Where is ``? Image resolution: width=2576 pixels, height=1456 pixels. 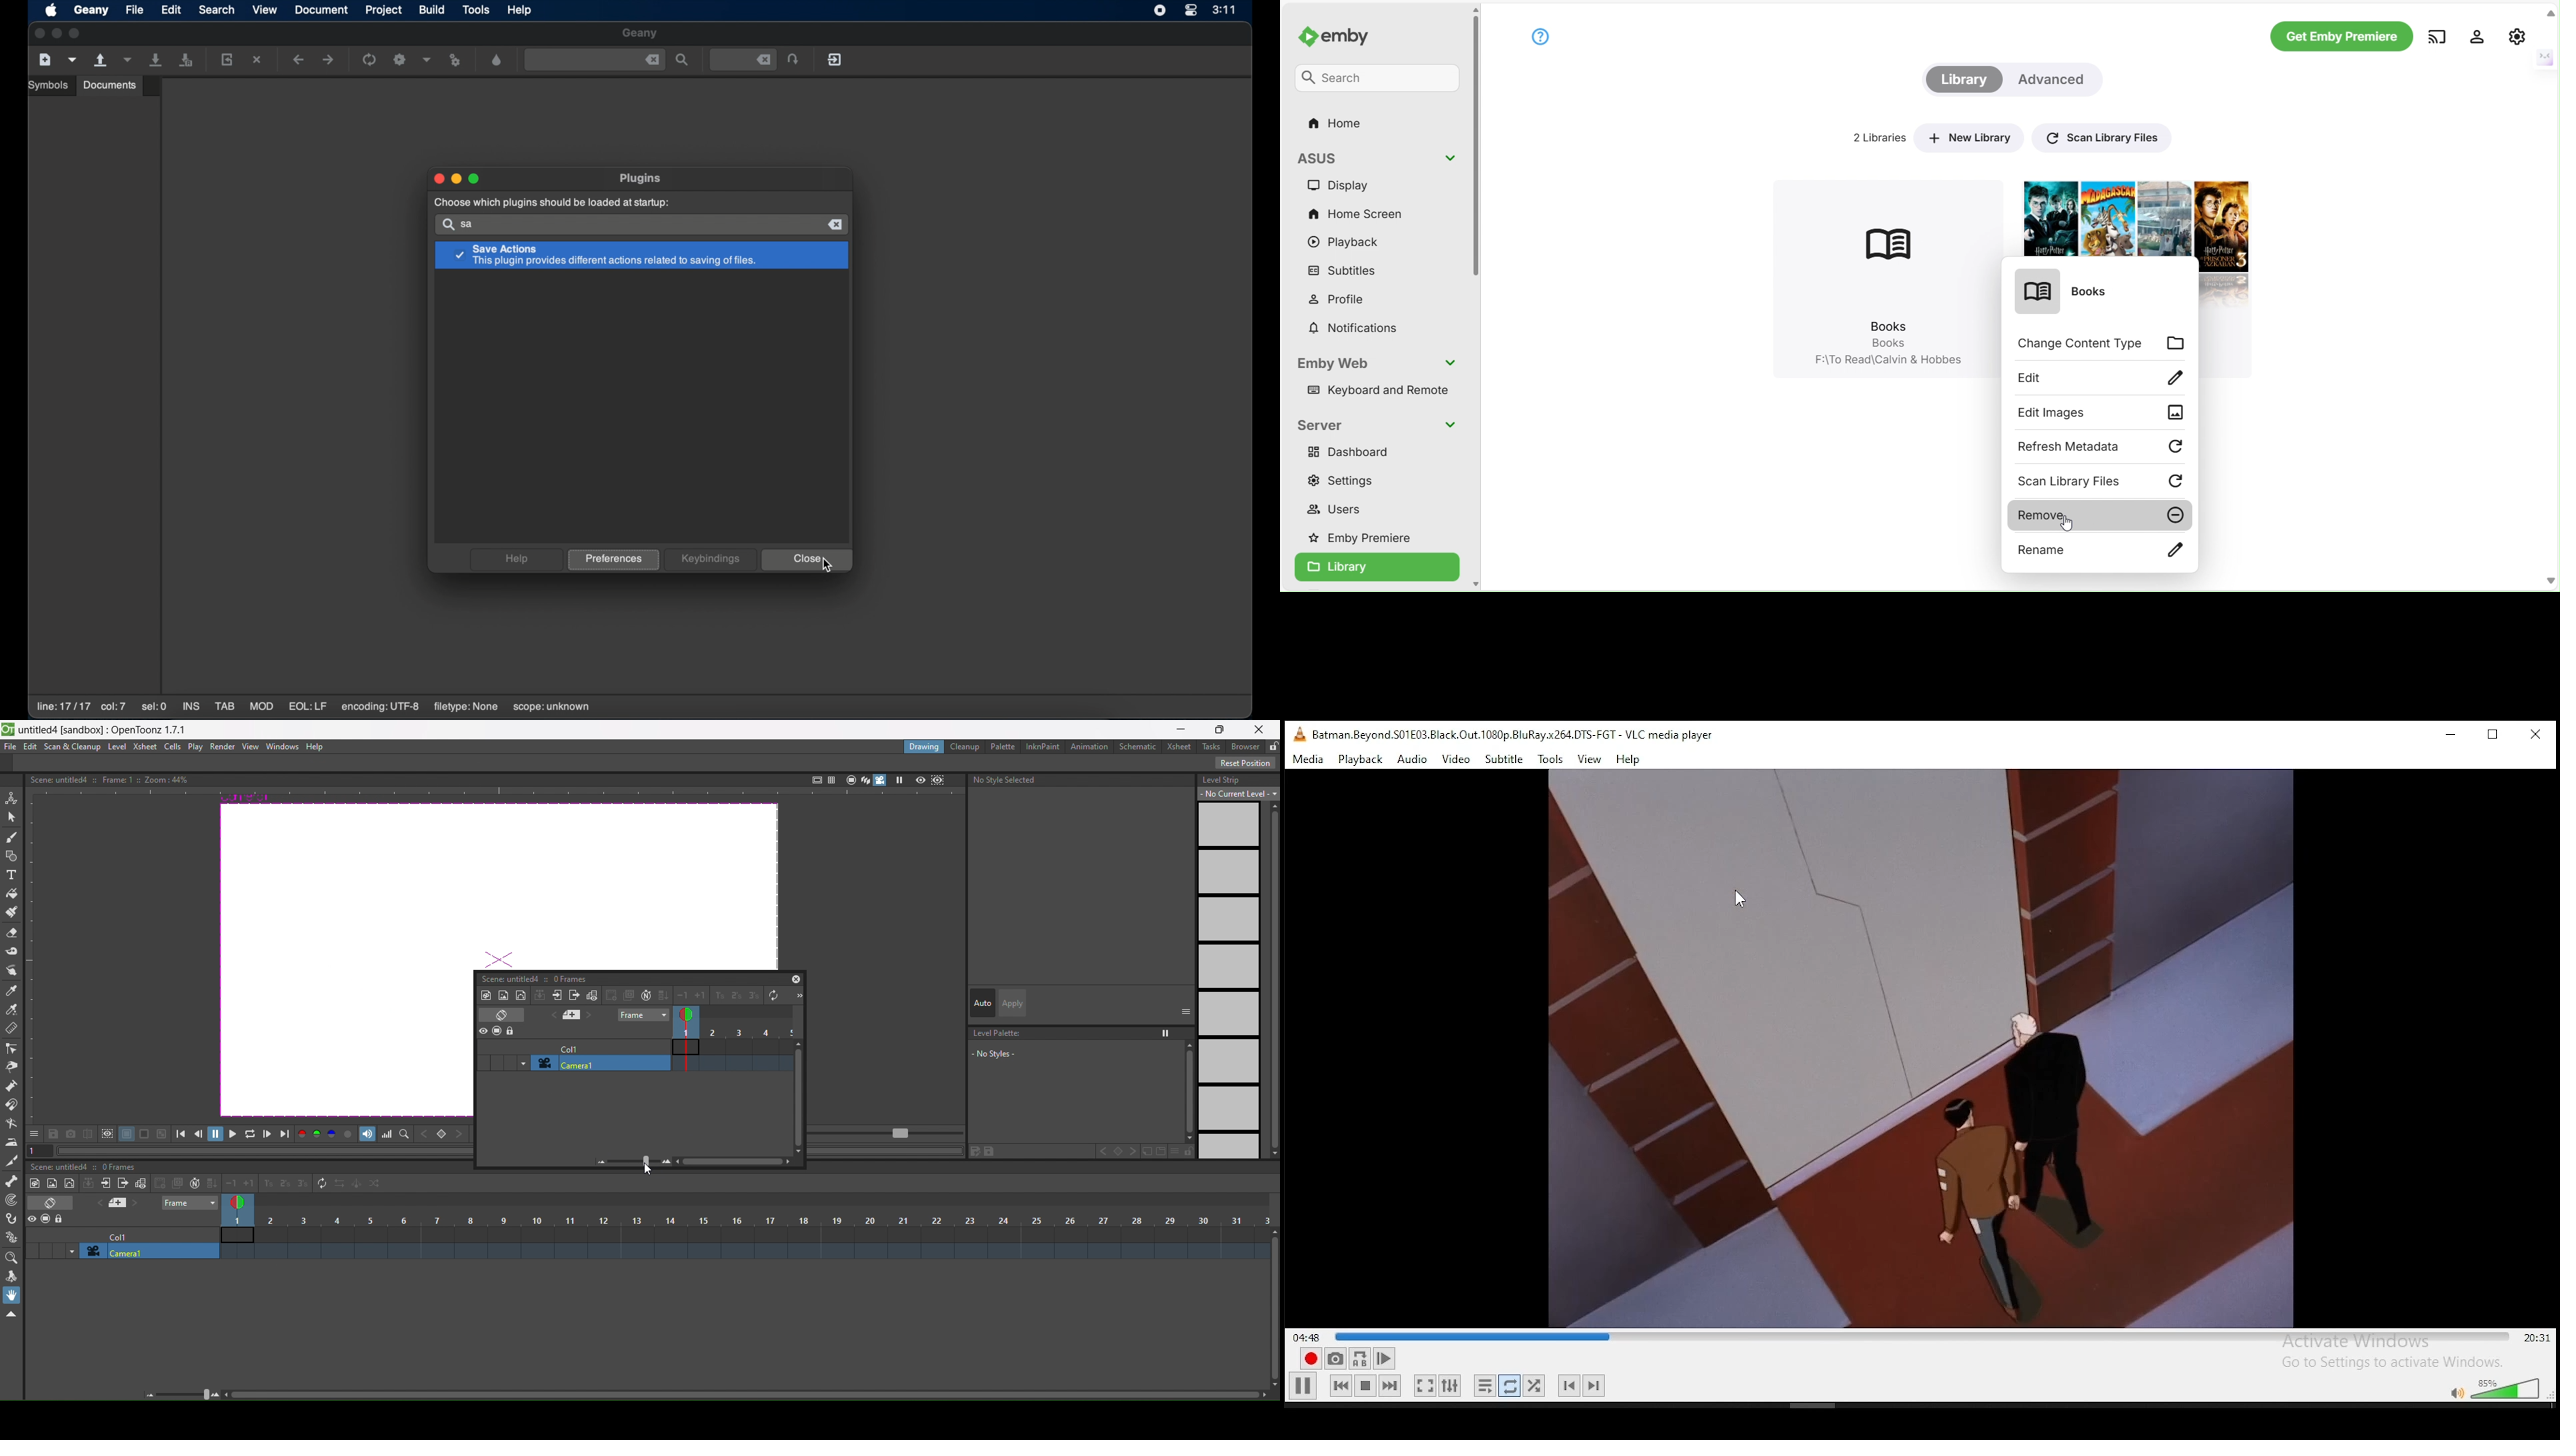  is located at coordinates (629, 995).